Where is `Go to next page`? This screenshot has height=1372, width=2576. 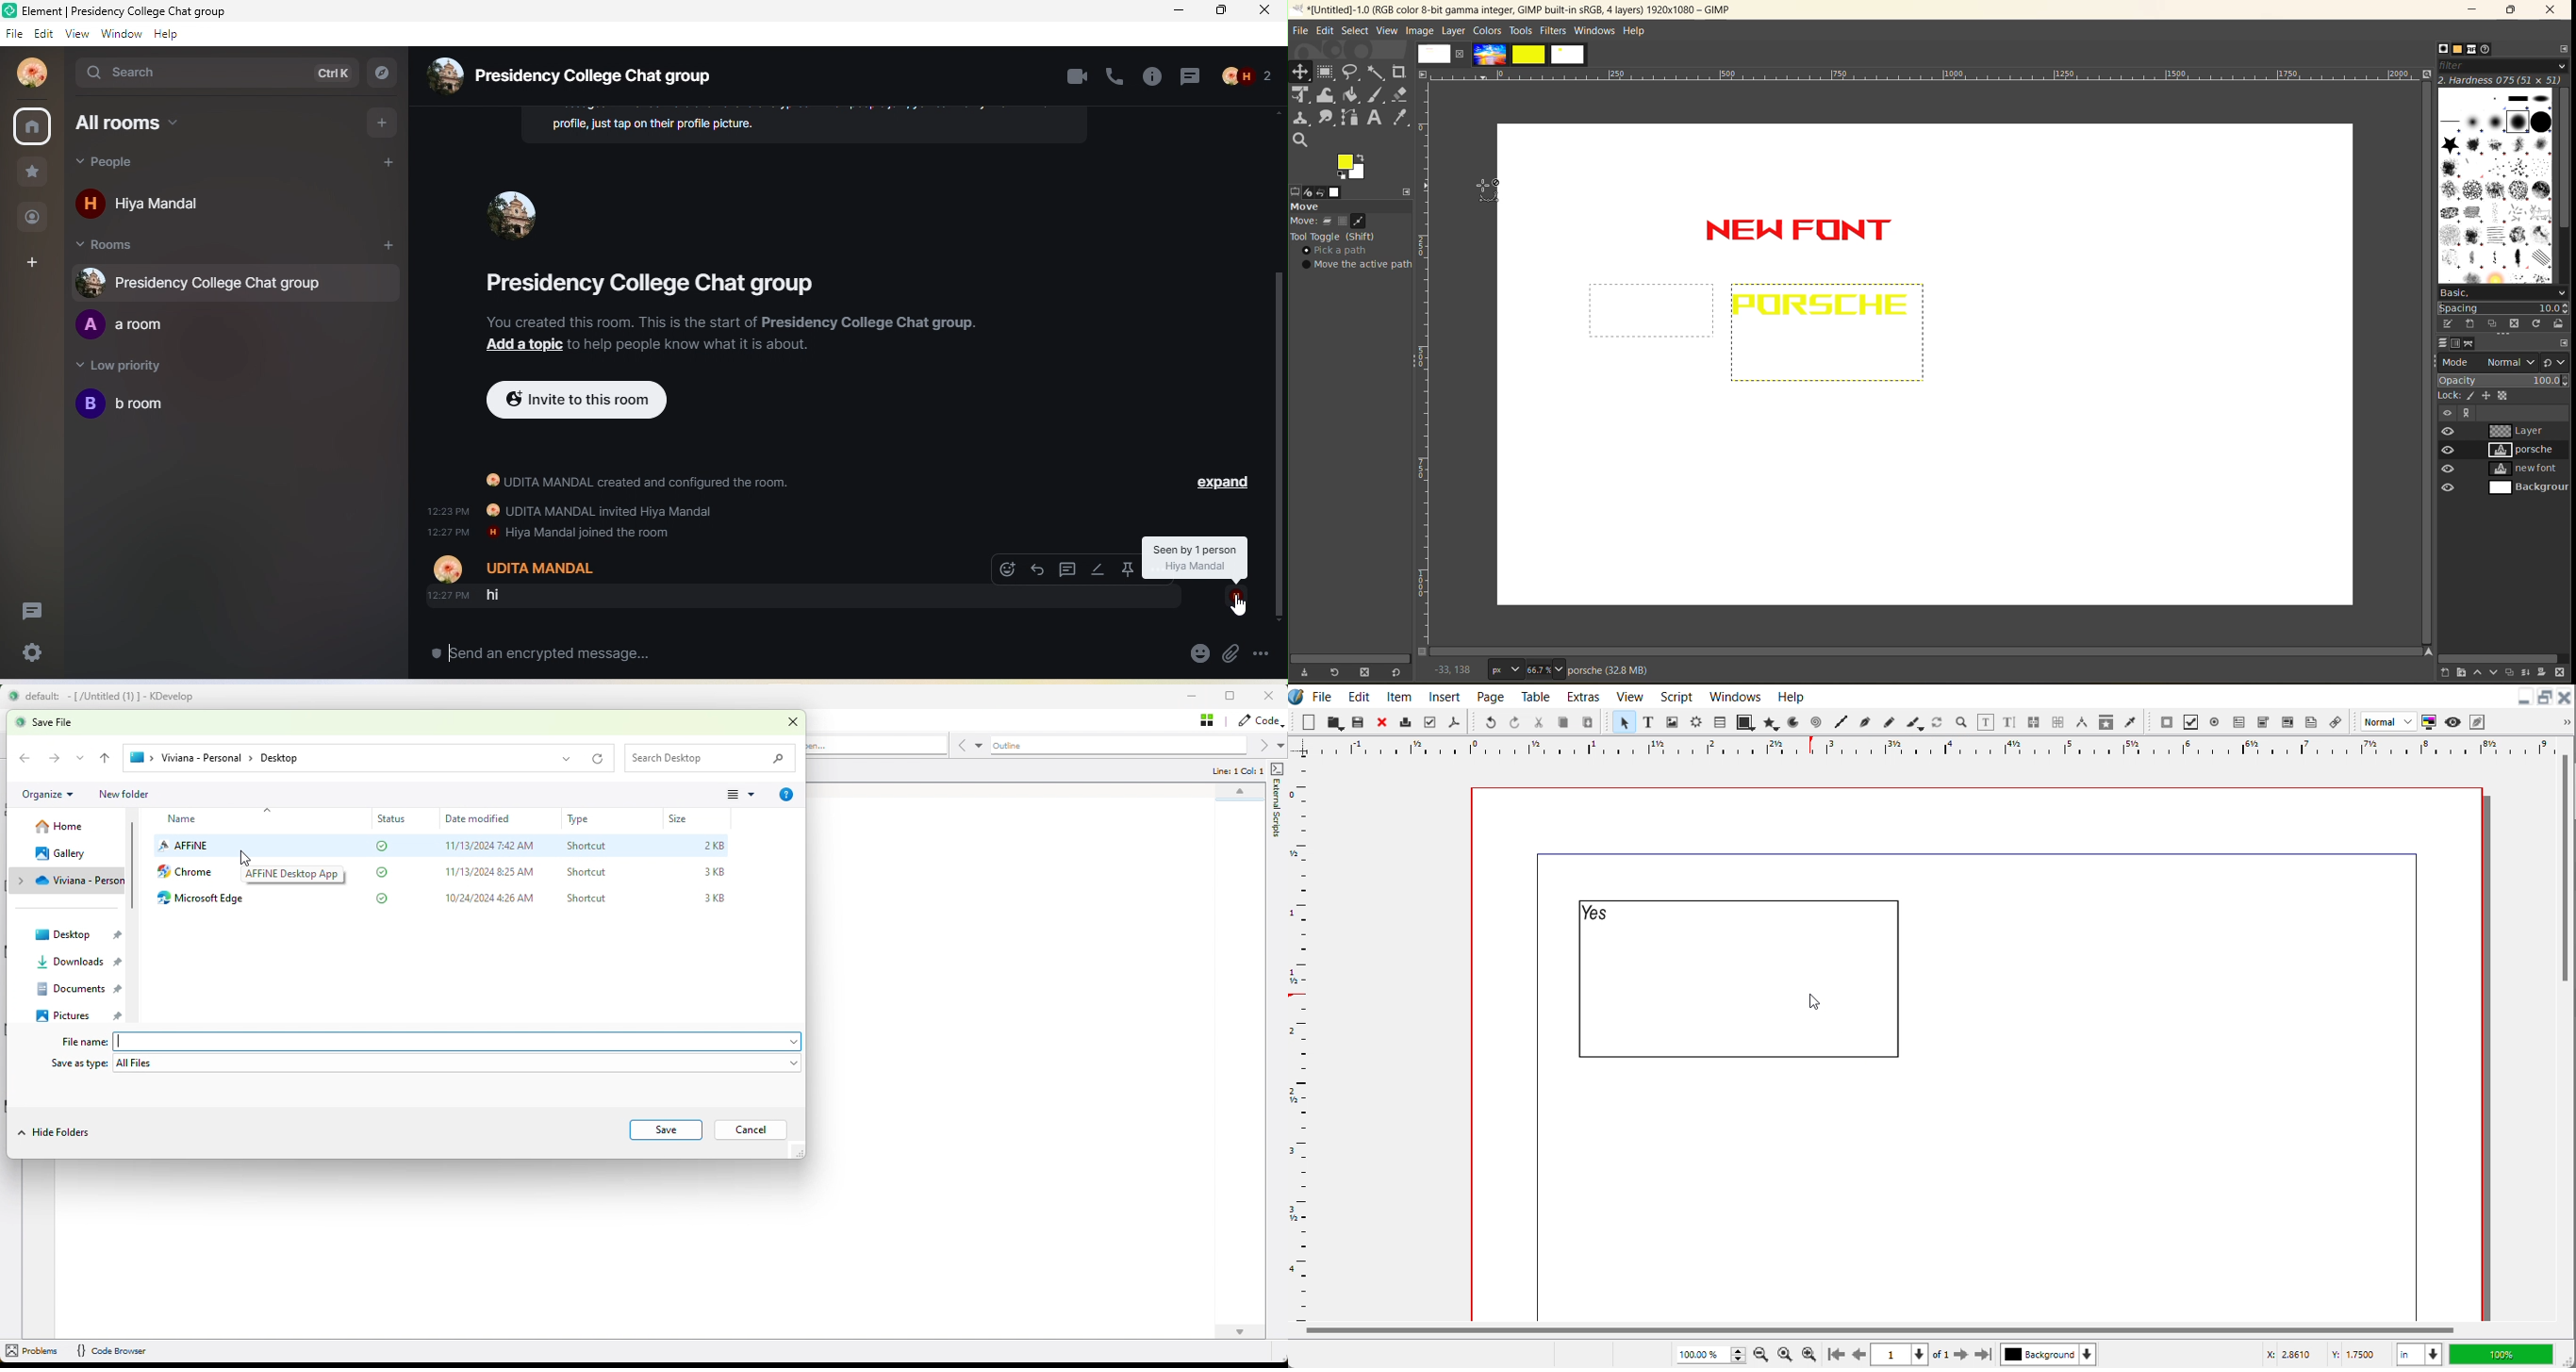
Go to next page is located at coordinates (1951, 1355).